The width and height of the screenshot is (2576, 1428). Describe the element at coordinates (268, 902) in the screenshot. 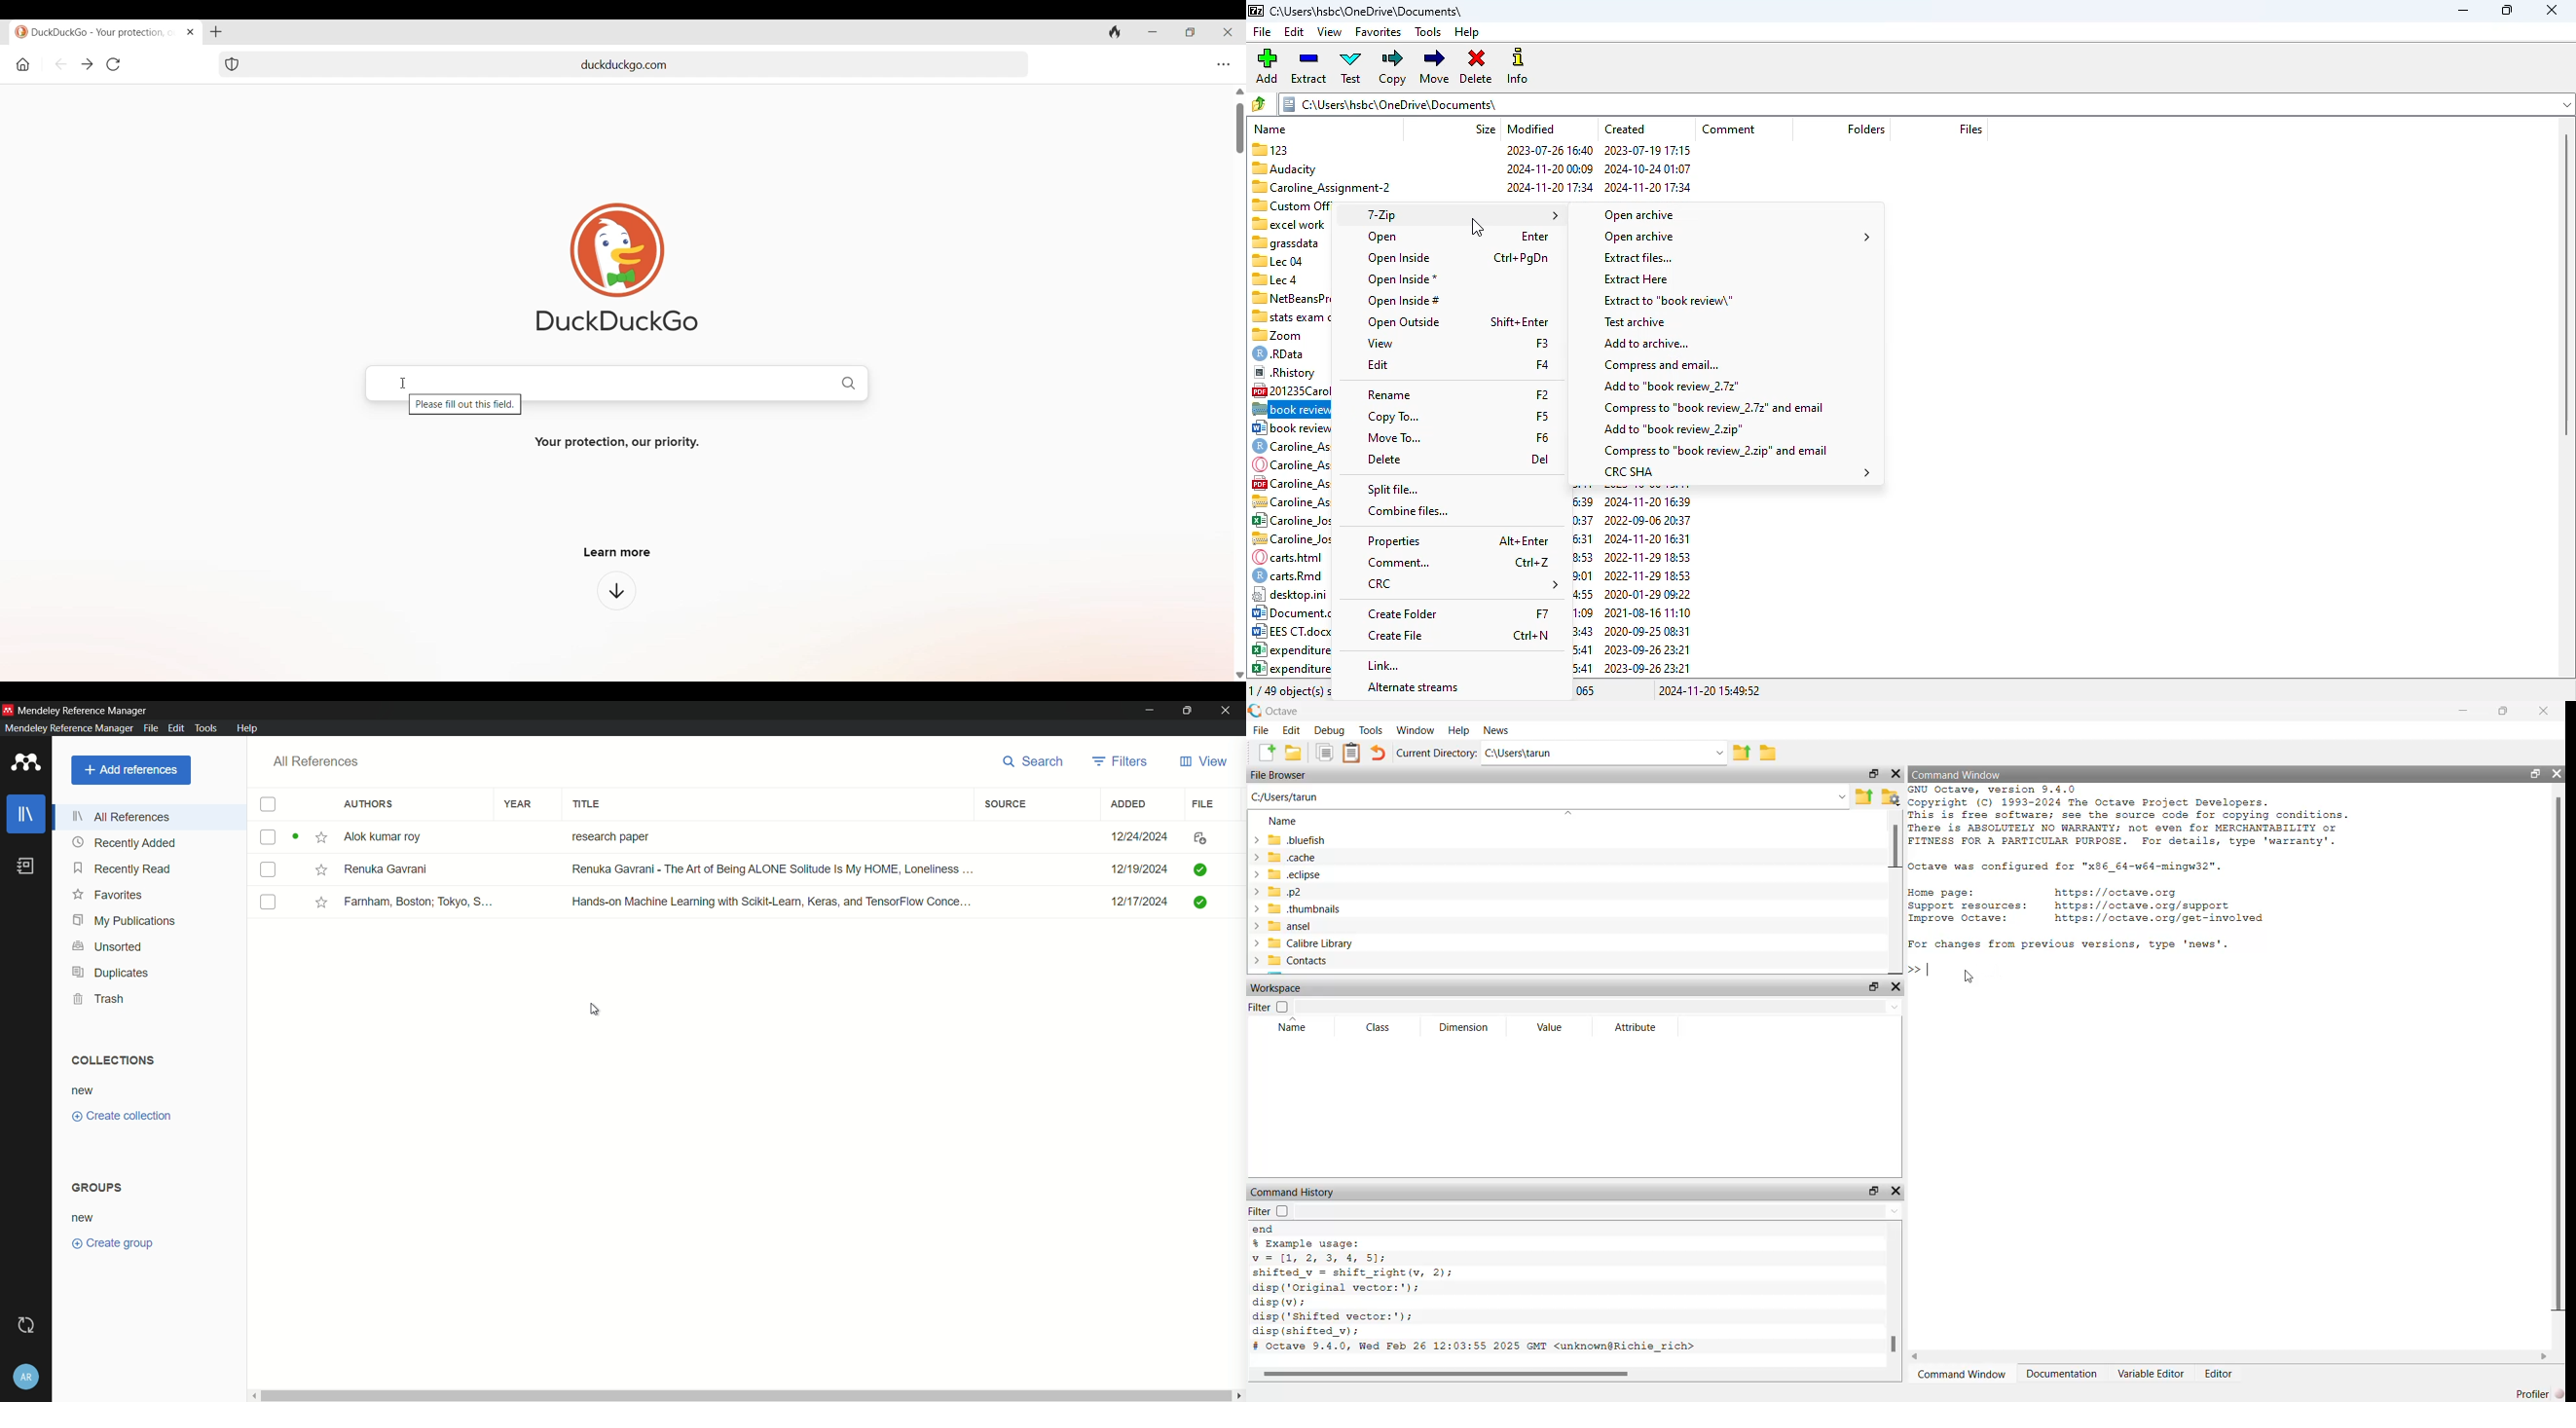

I see `check` at that location.